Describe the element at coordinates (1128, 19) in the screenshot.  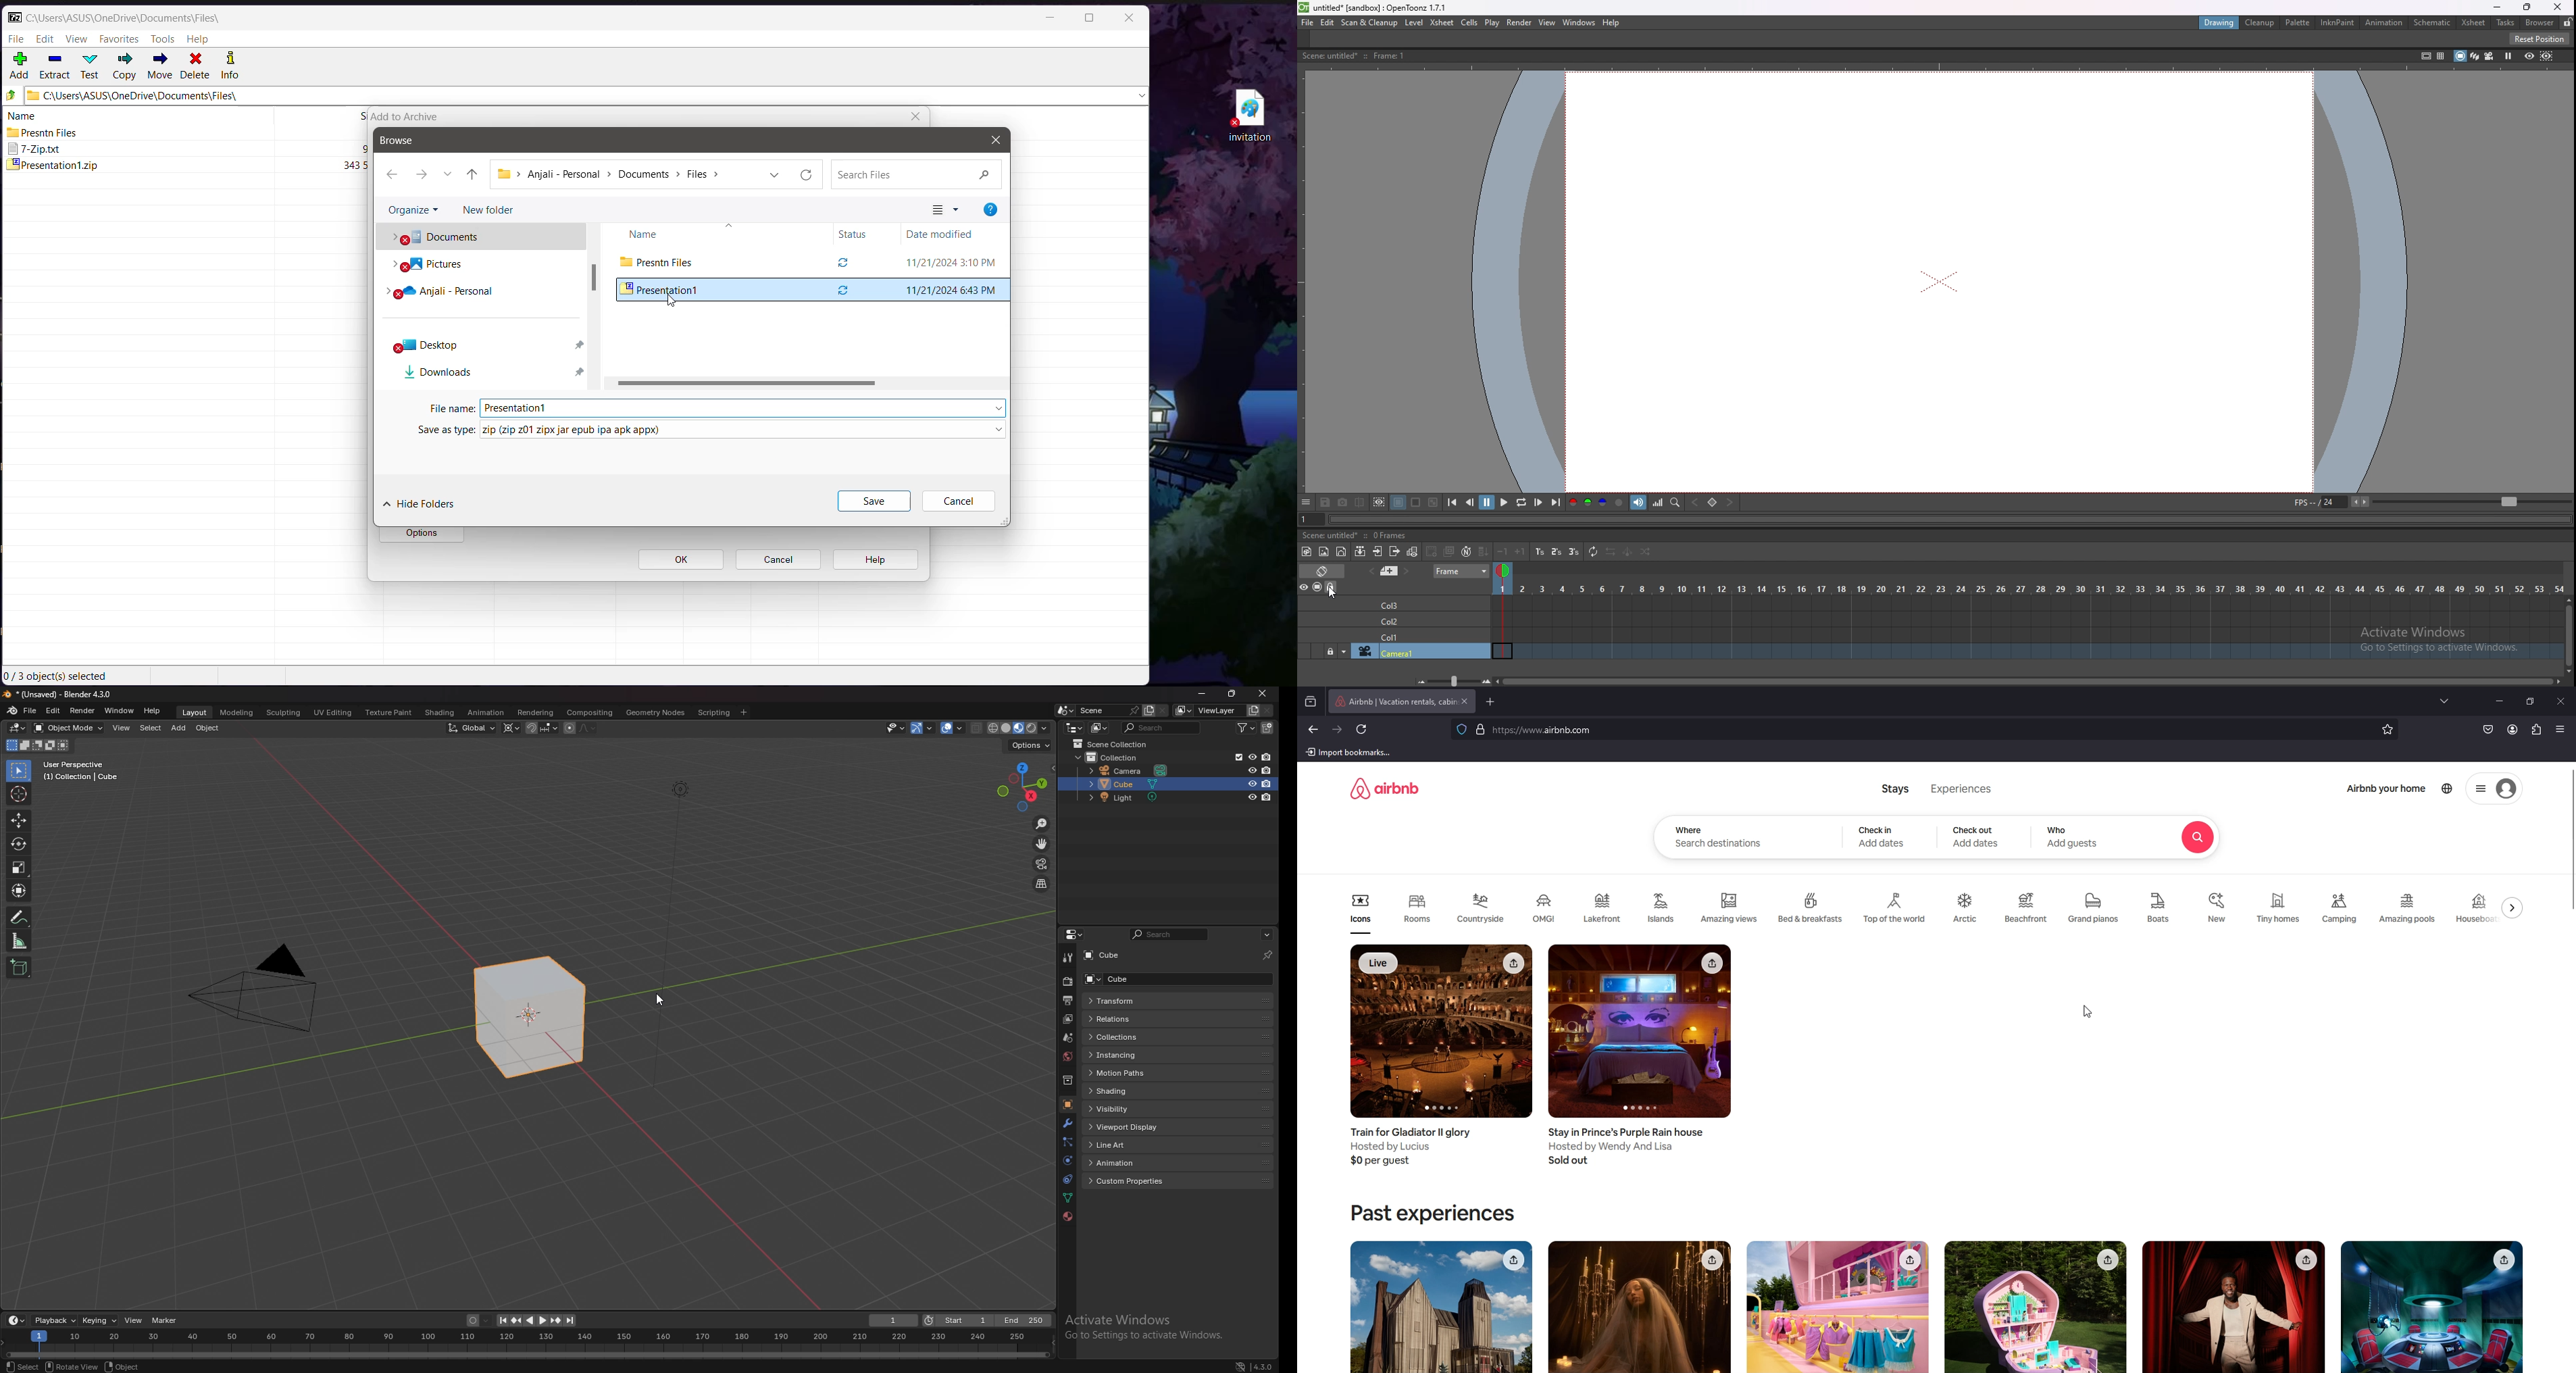
I see `Close` at that location.